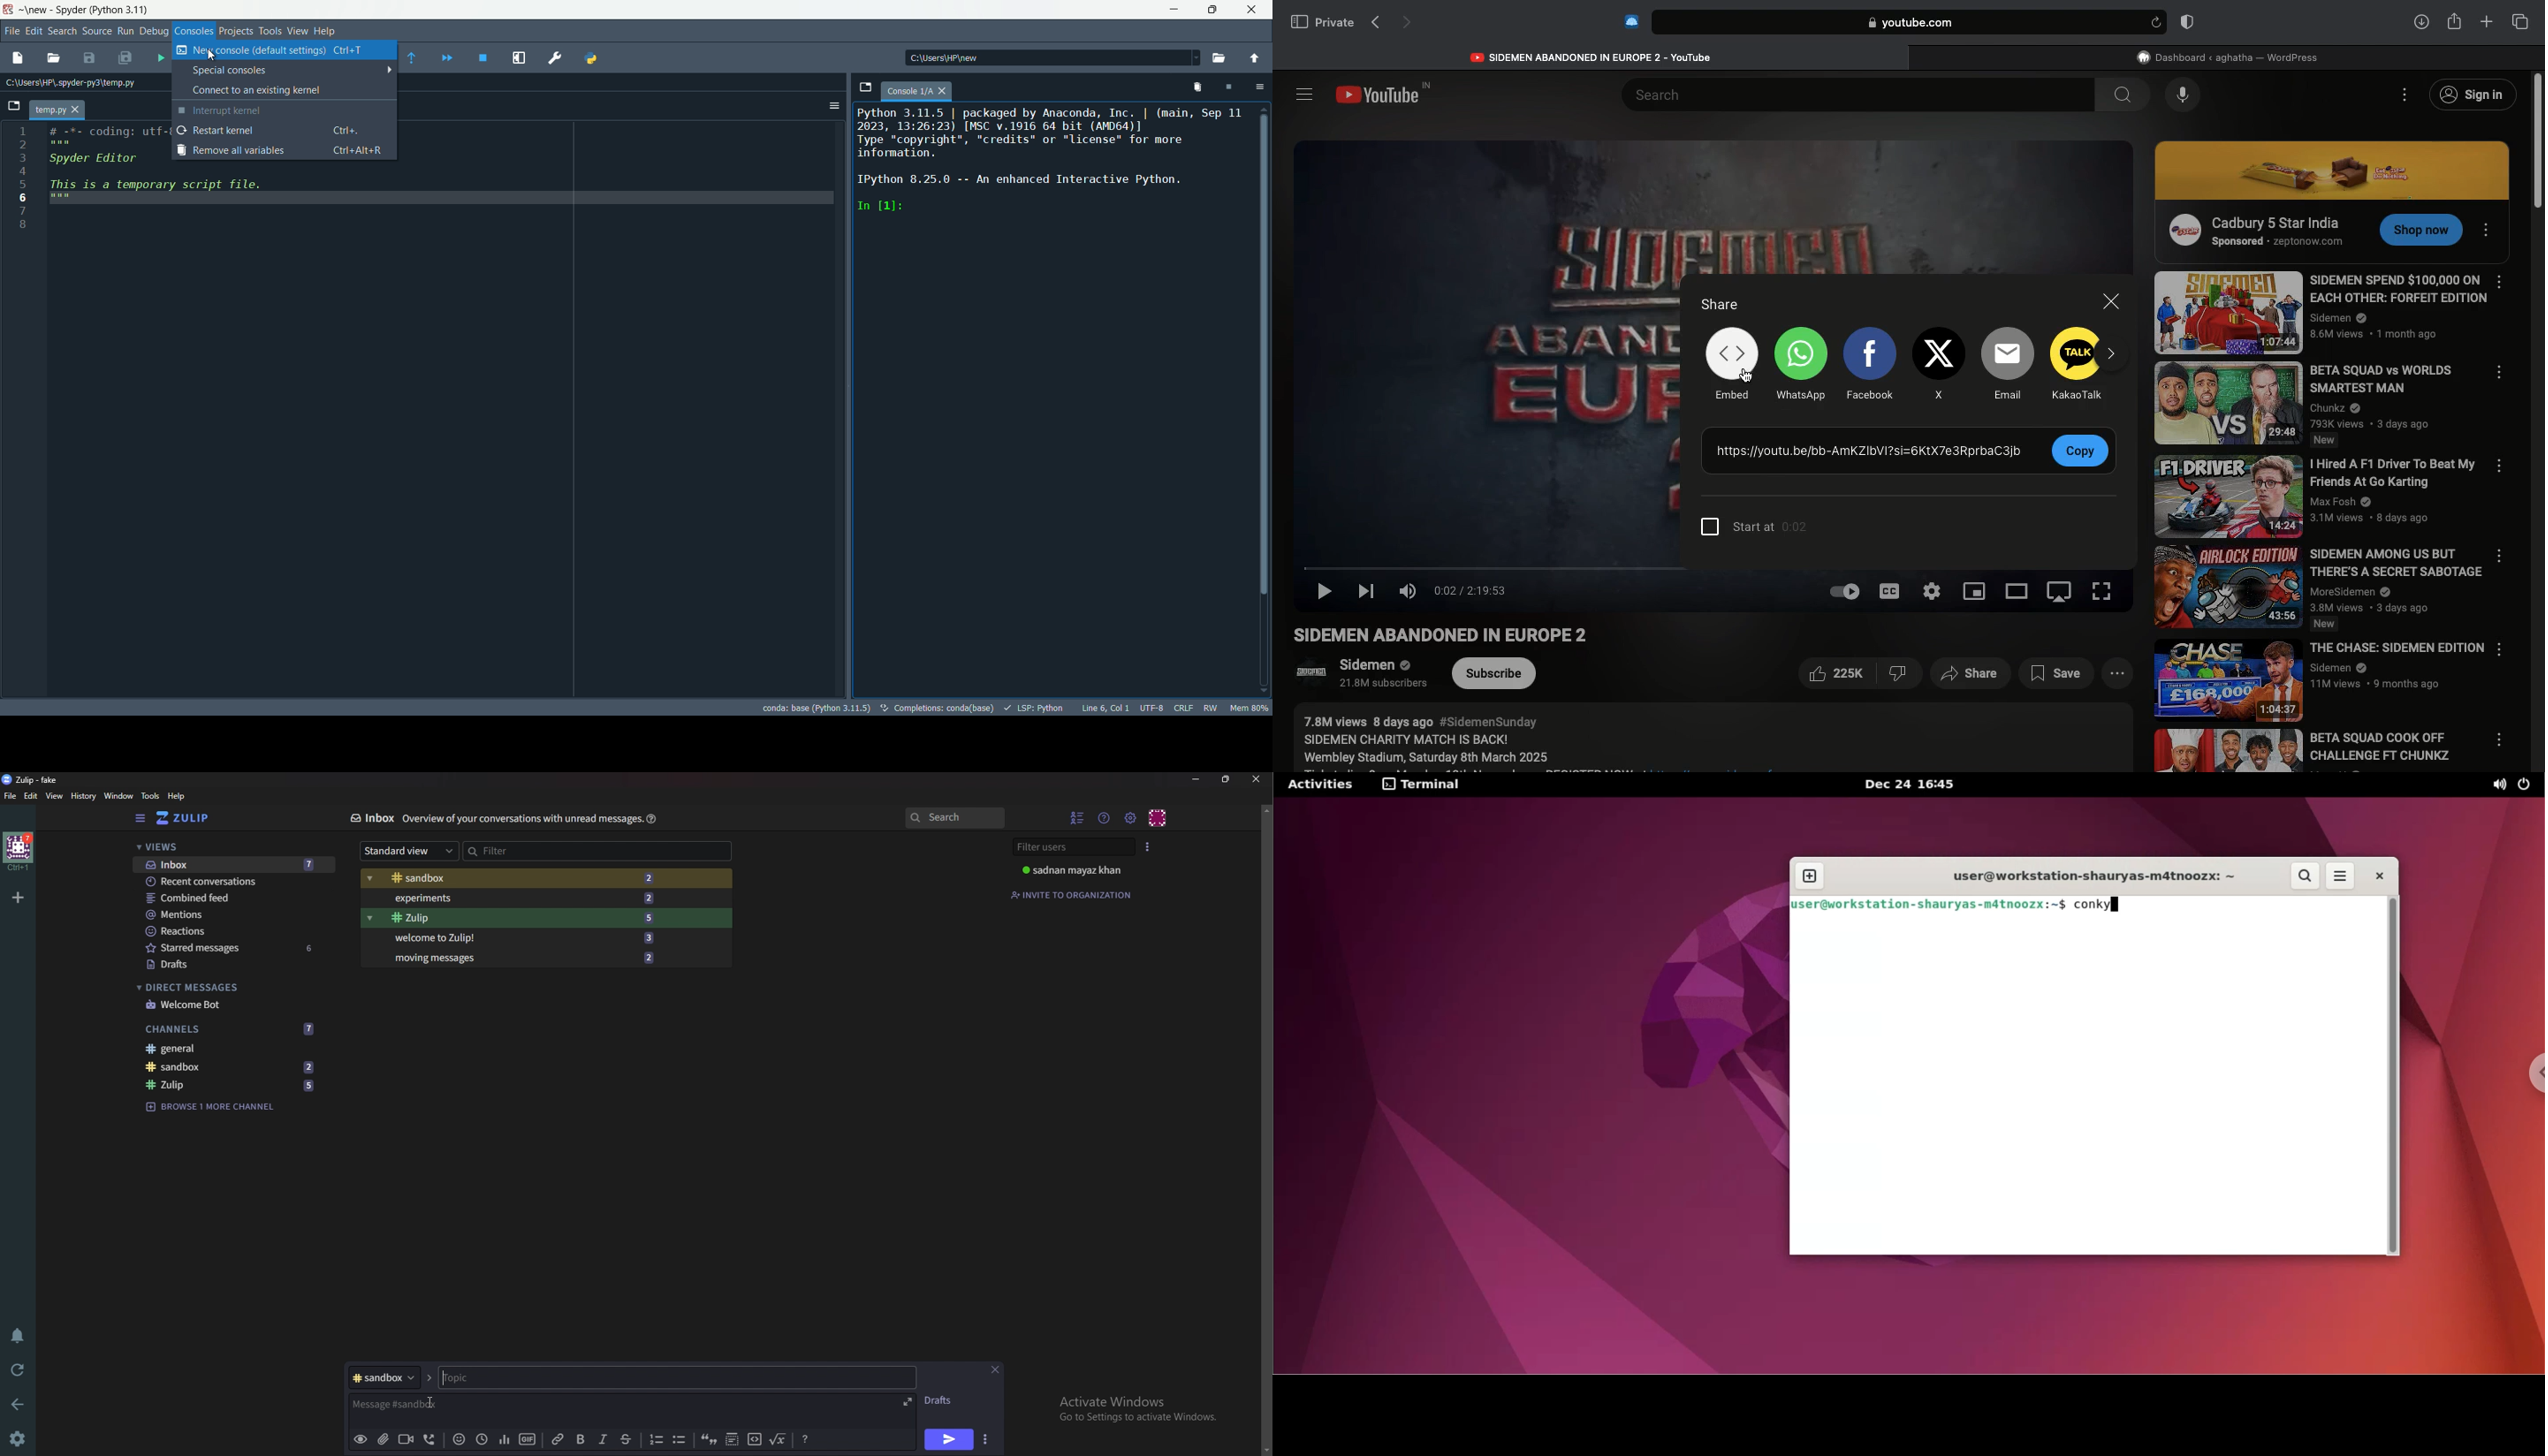 The image size is (2548, 1456). I want to click on restart kernel, so click(272, 131).